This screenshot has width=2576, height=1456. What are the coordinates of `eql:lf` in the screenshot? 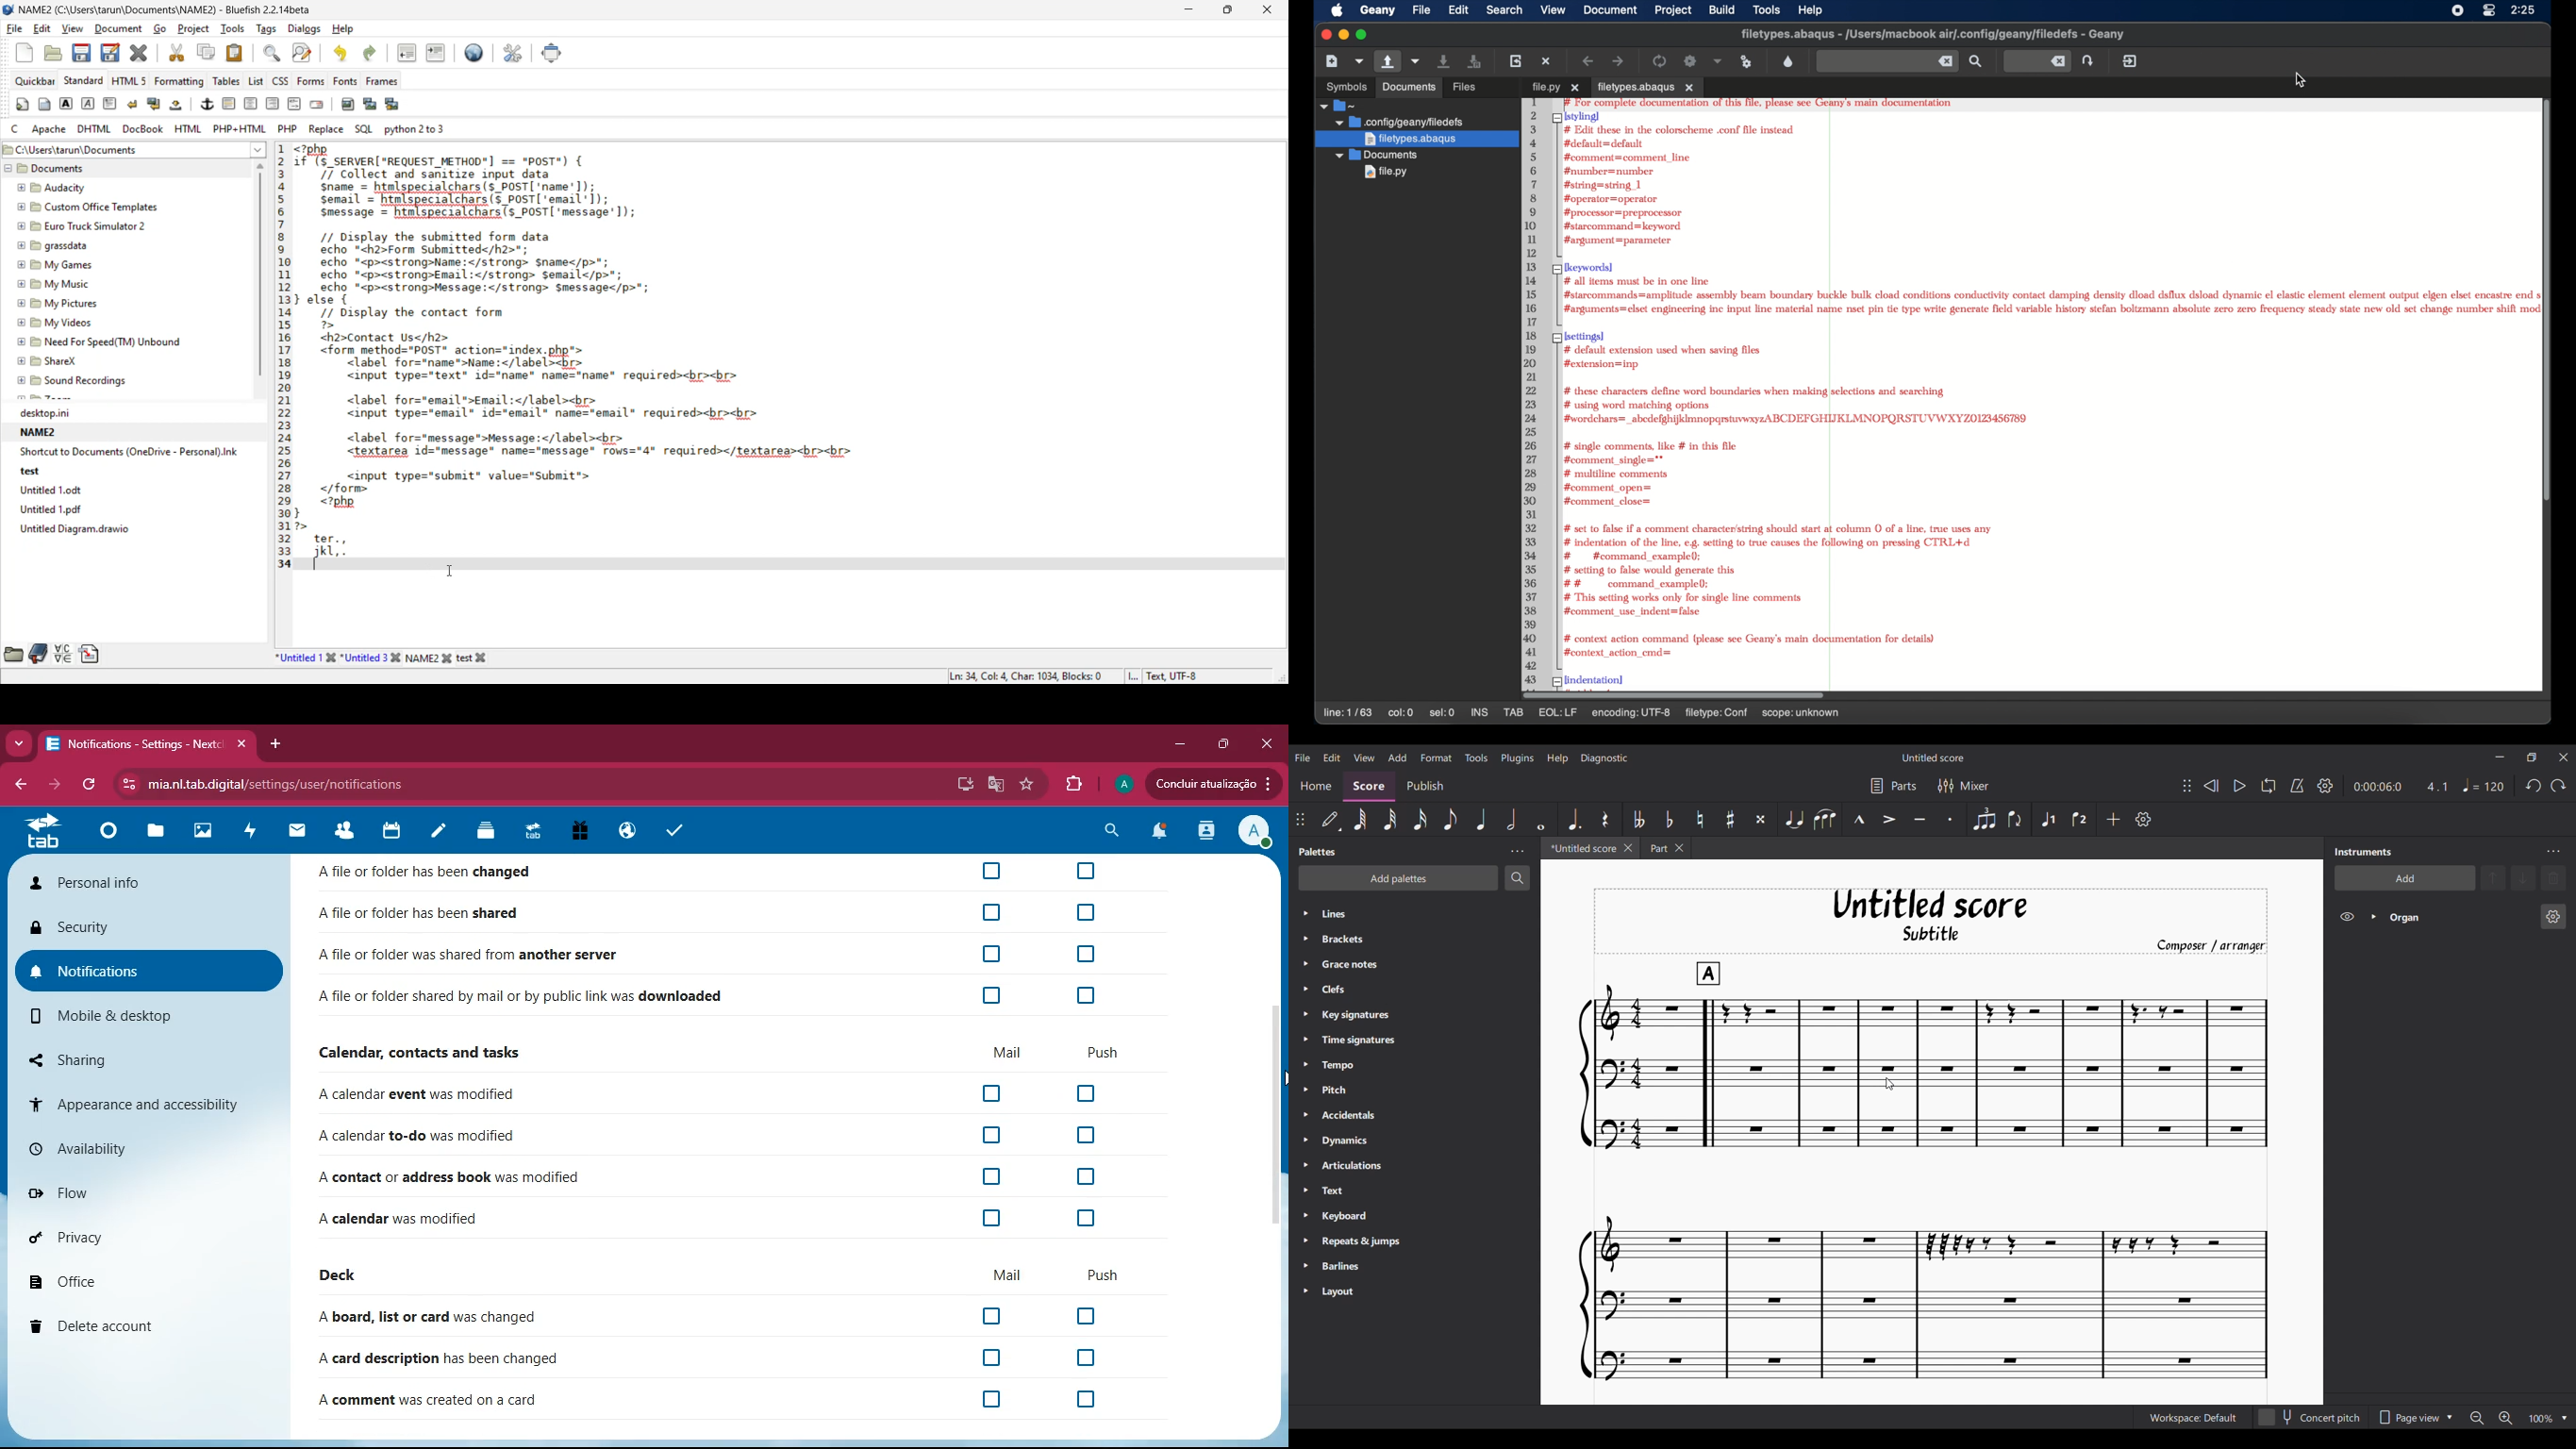 It's located at (1598, 712).